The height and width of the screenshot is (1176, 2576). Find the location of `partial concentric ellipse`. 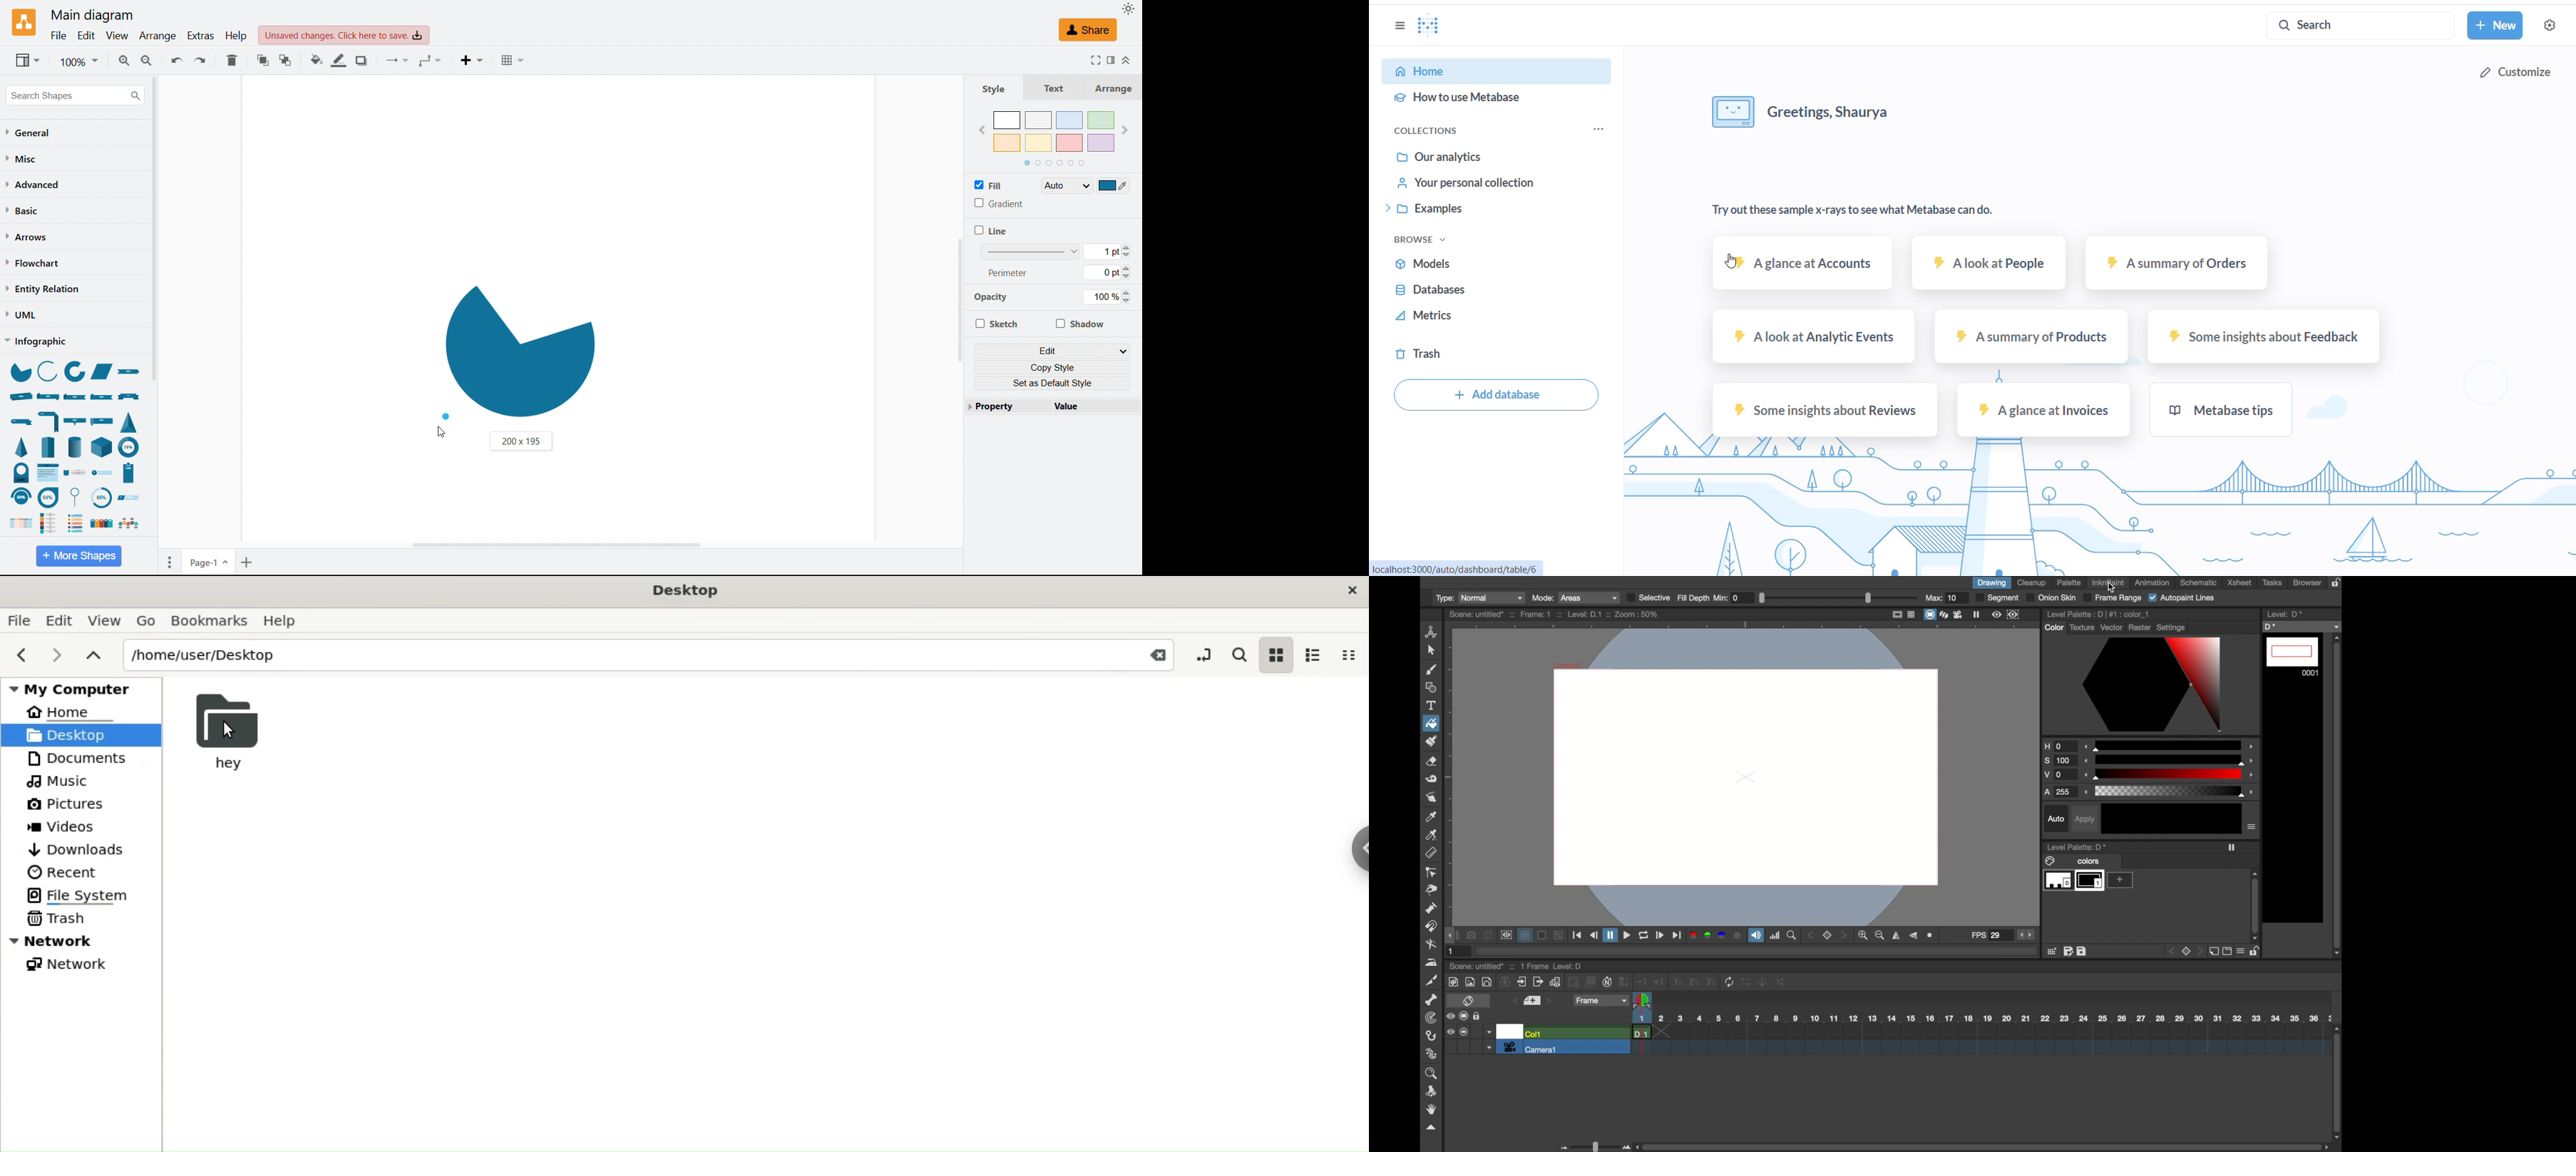

partial concentric ellipse is located at coordinates (129, 446).